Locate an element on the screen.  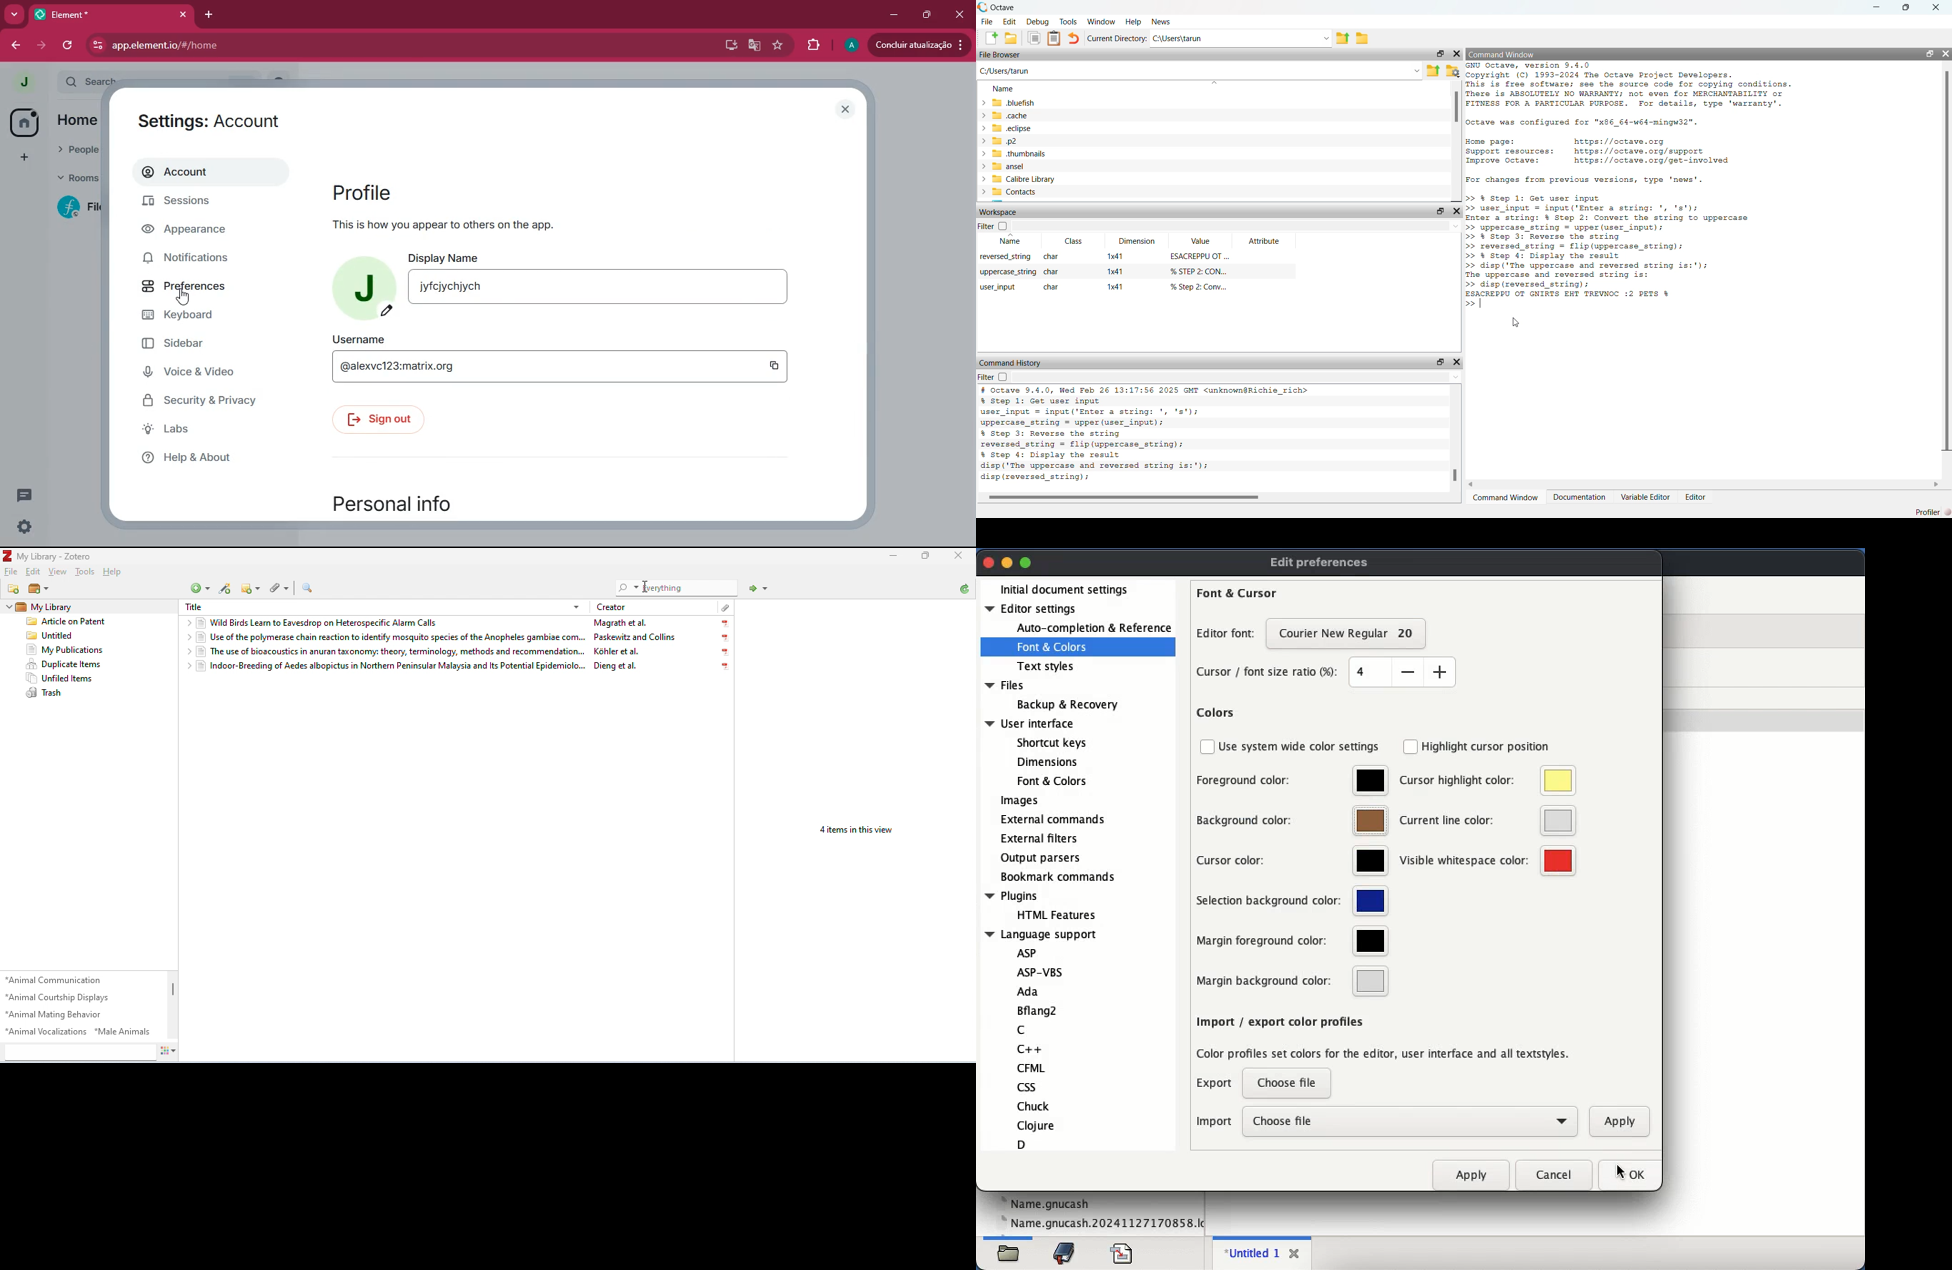
sidebar is located at coordinates (186, 344).